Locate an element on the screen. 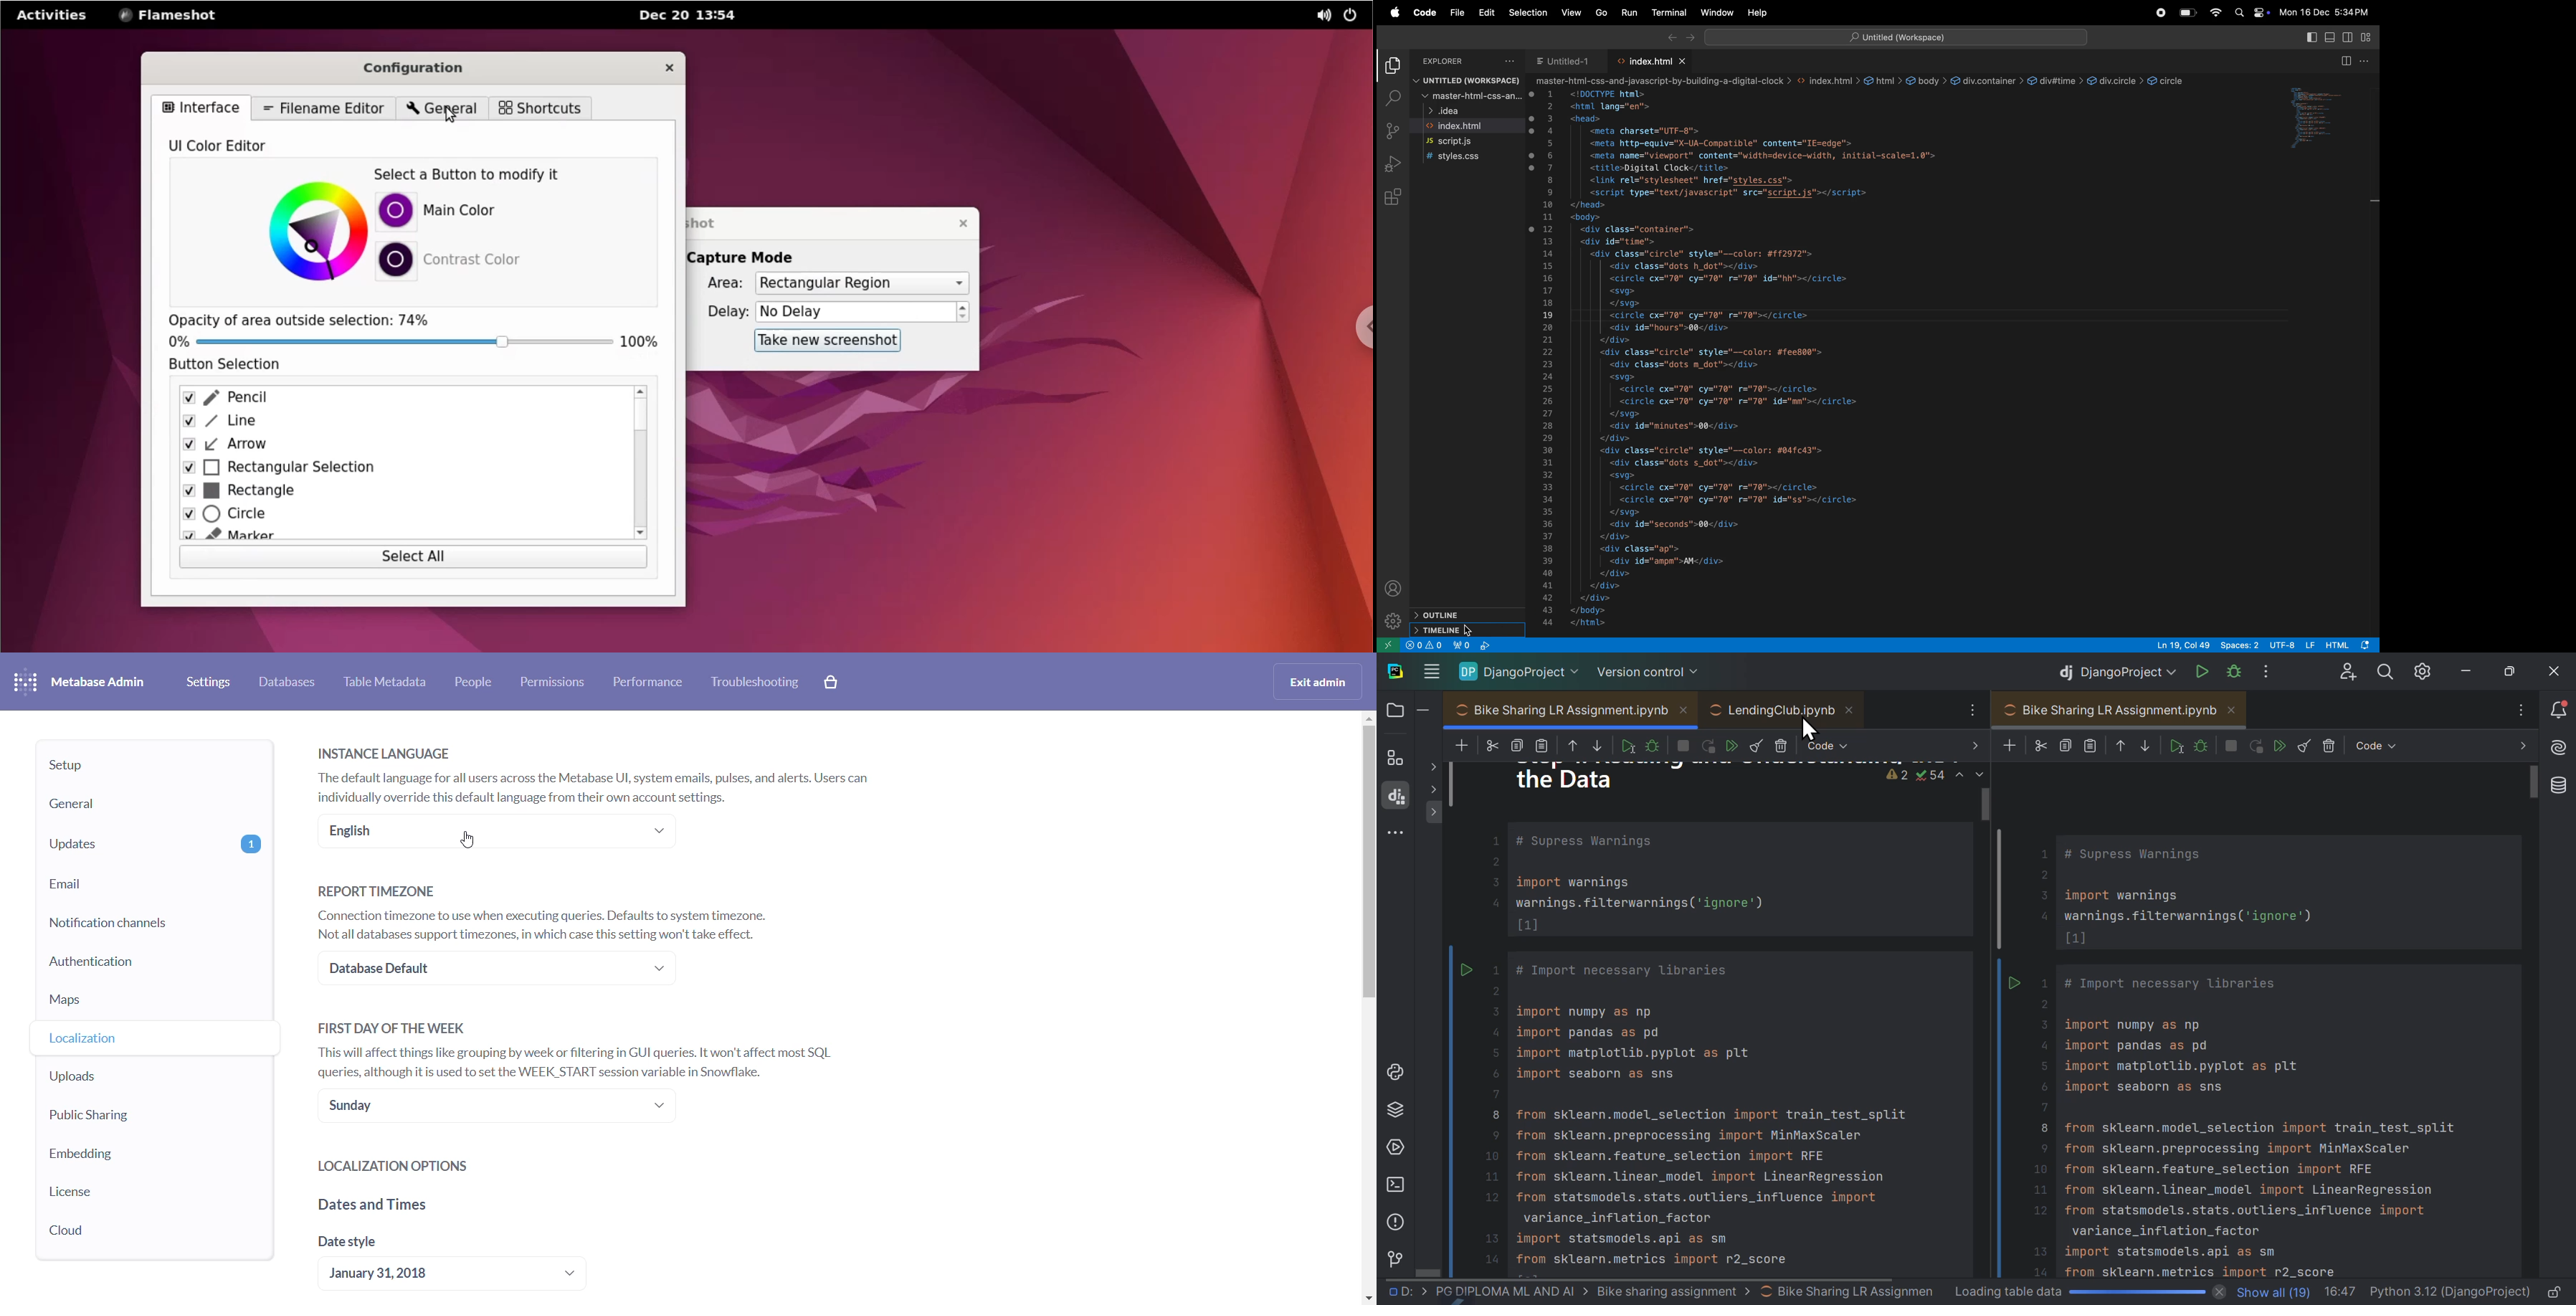  Files and folders is located at coordinates (1407, 710).